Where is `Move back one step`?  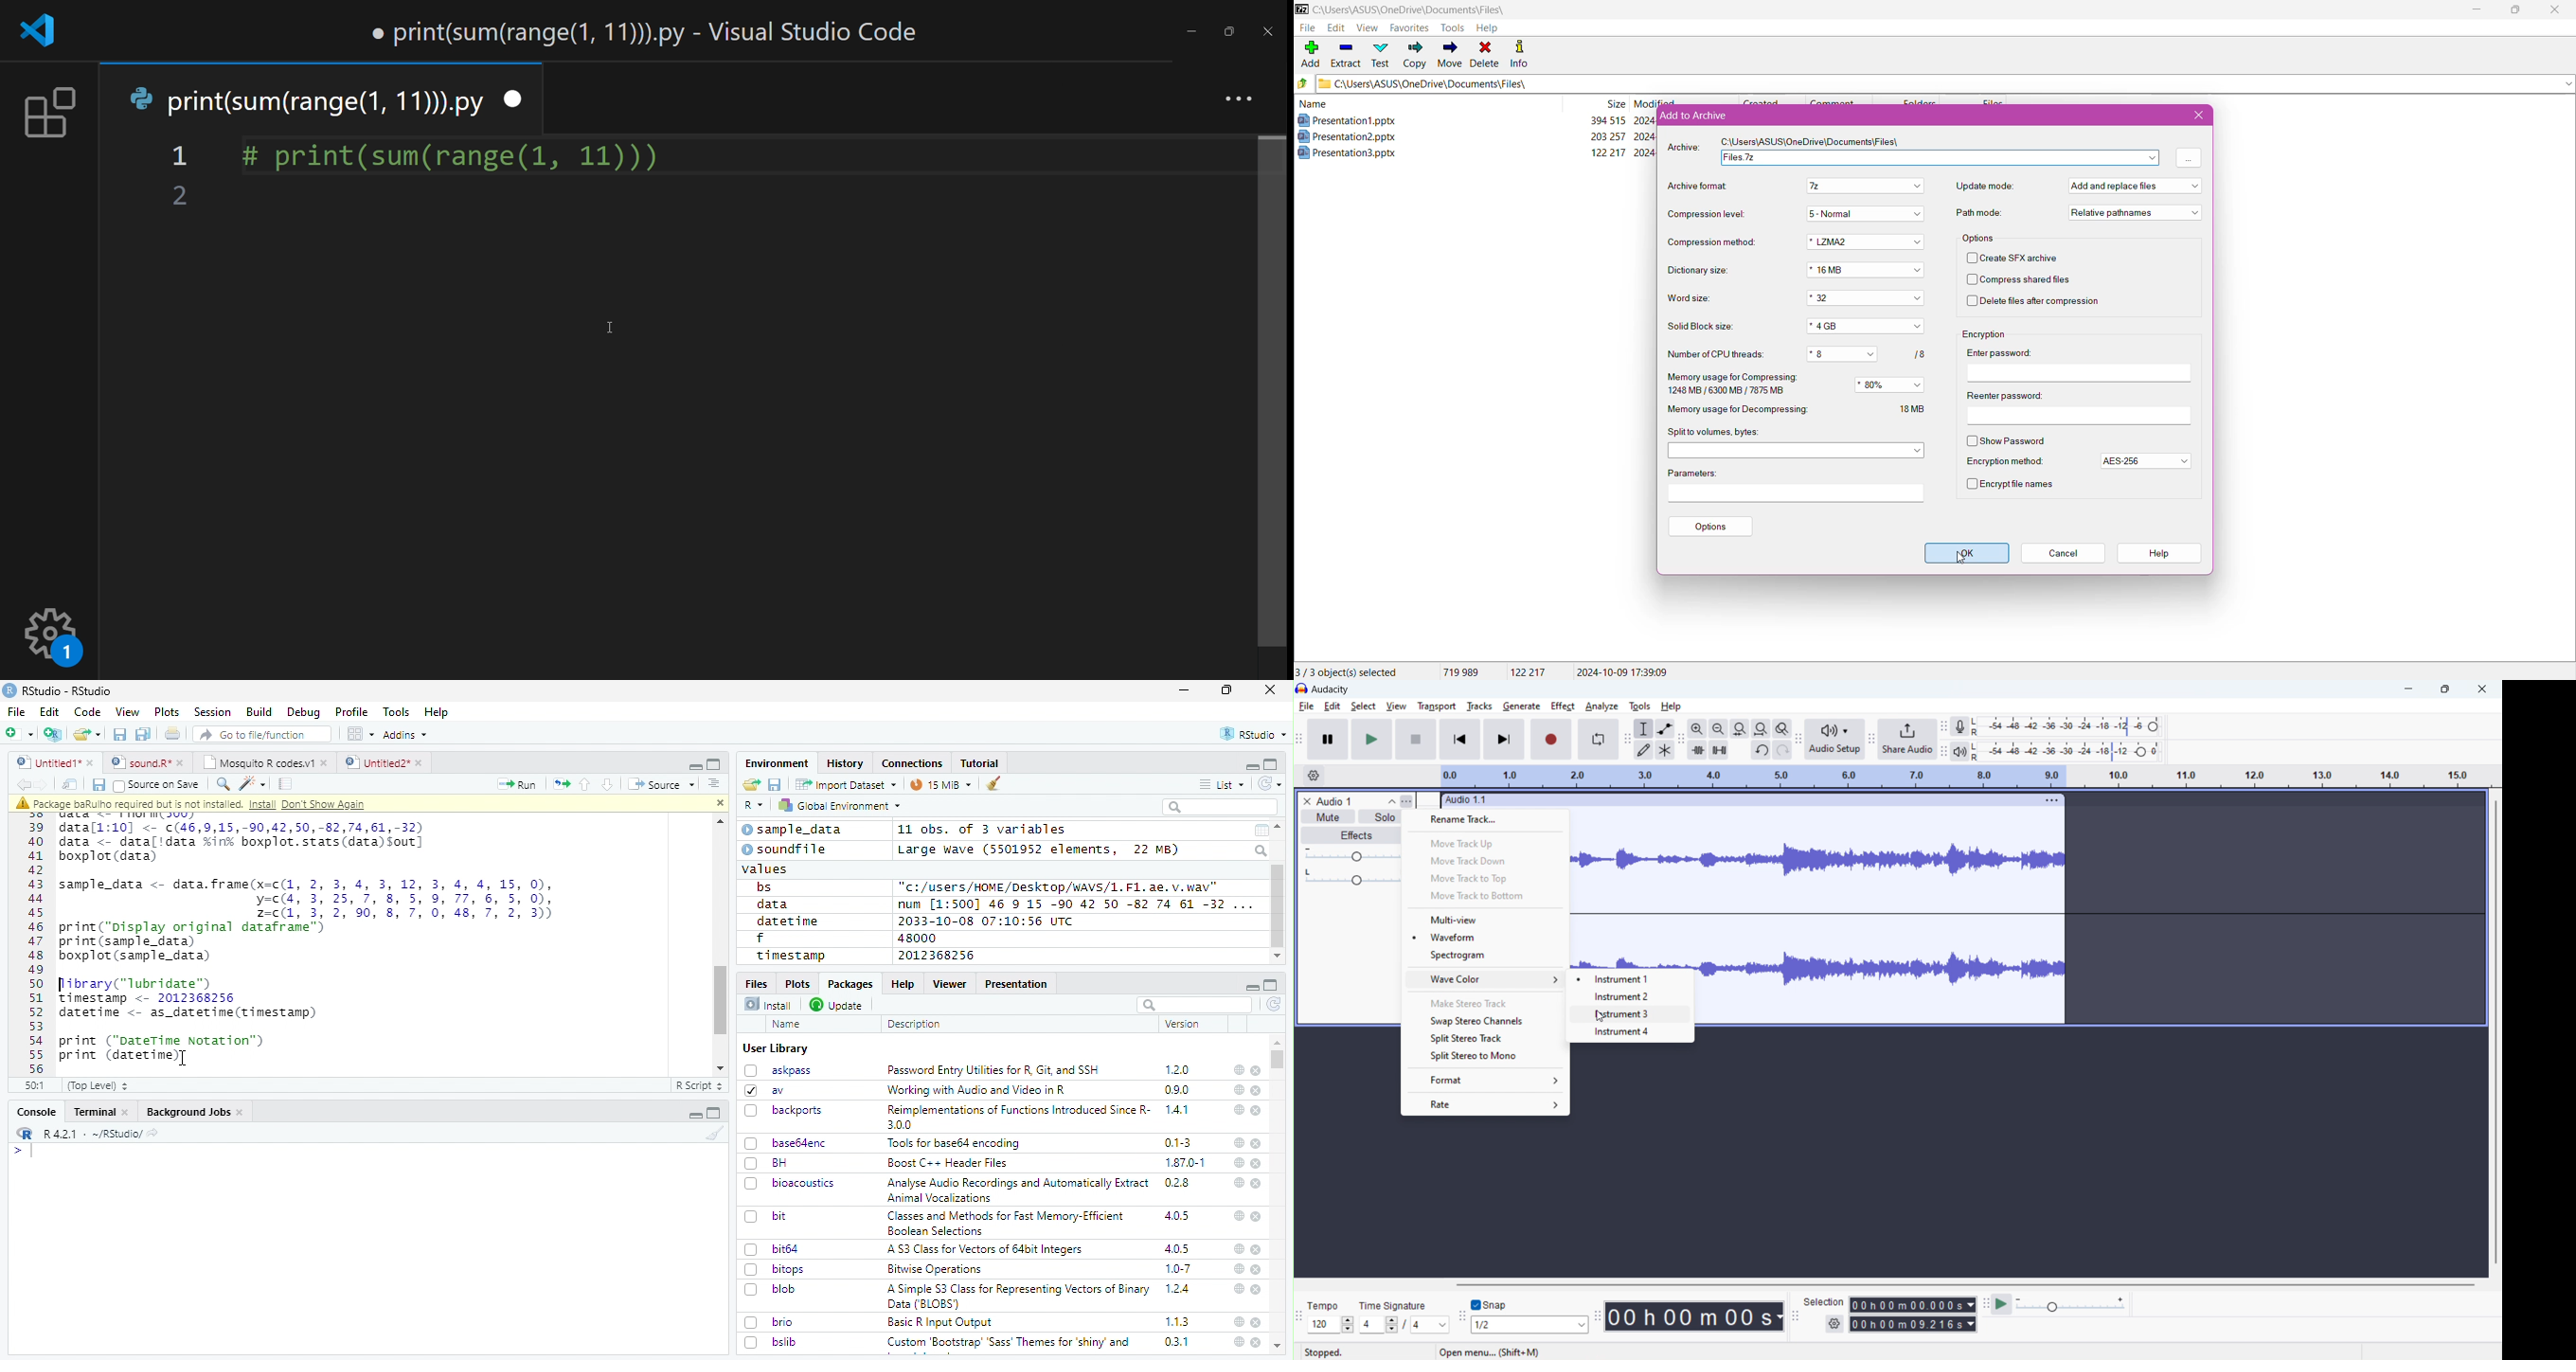 Move back one step is located at coordinates (1303, 85).